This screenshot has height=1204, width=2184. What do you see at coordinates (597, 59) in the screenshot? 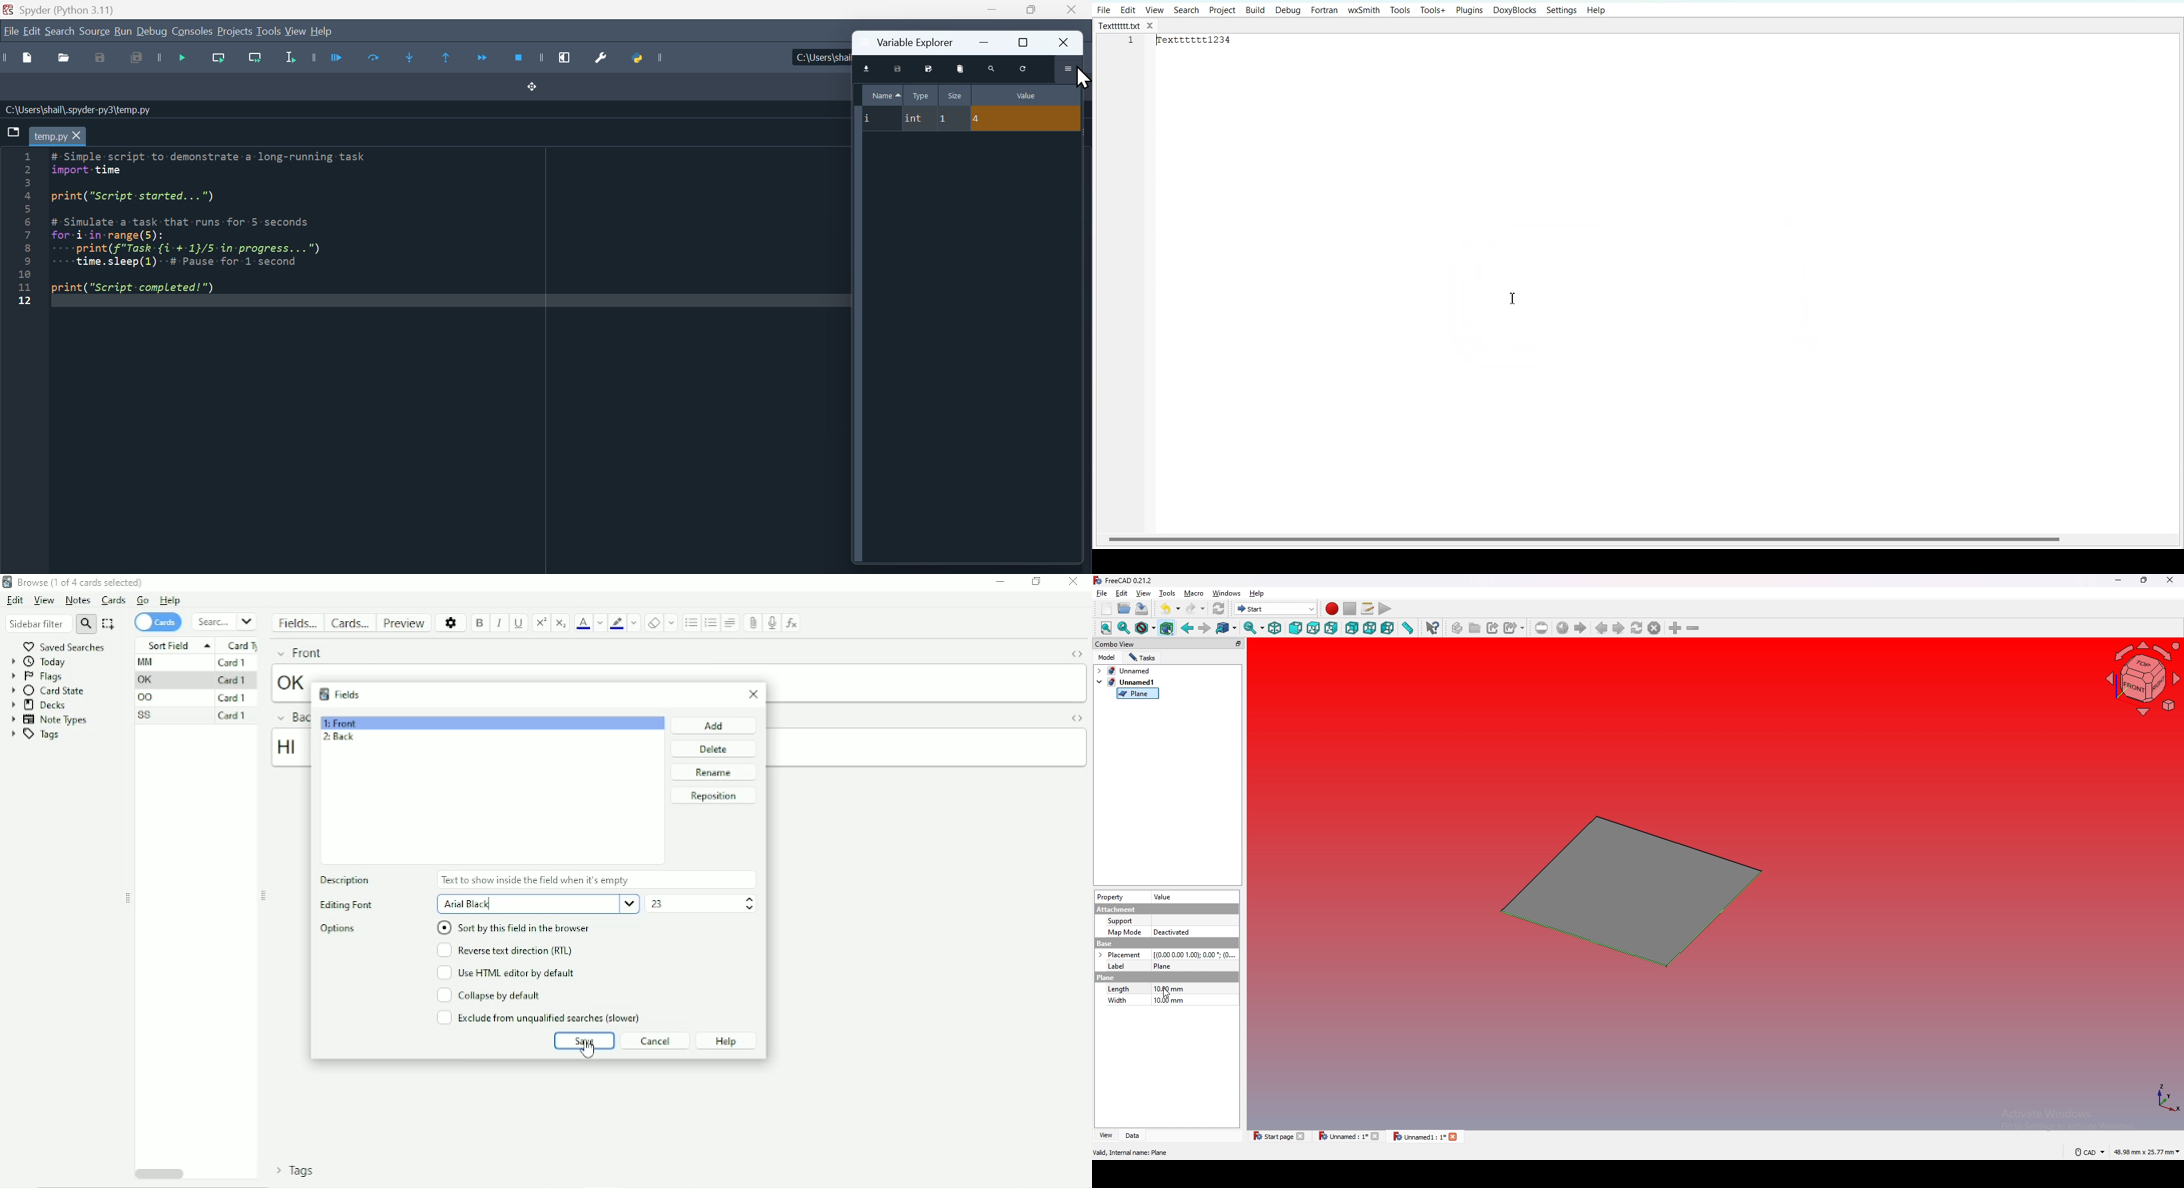
I see `Preferences` at bounding box center [597, 59].